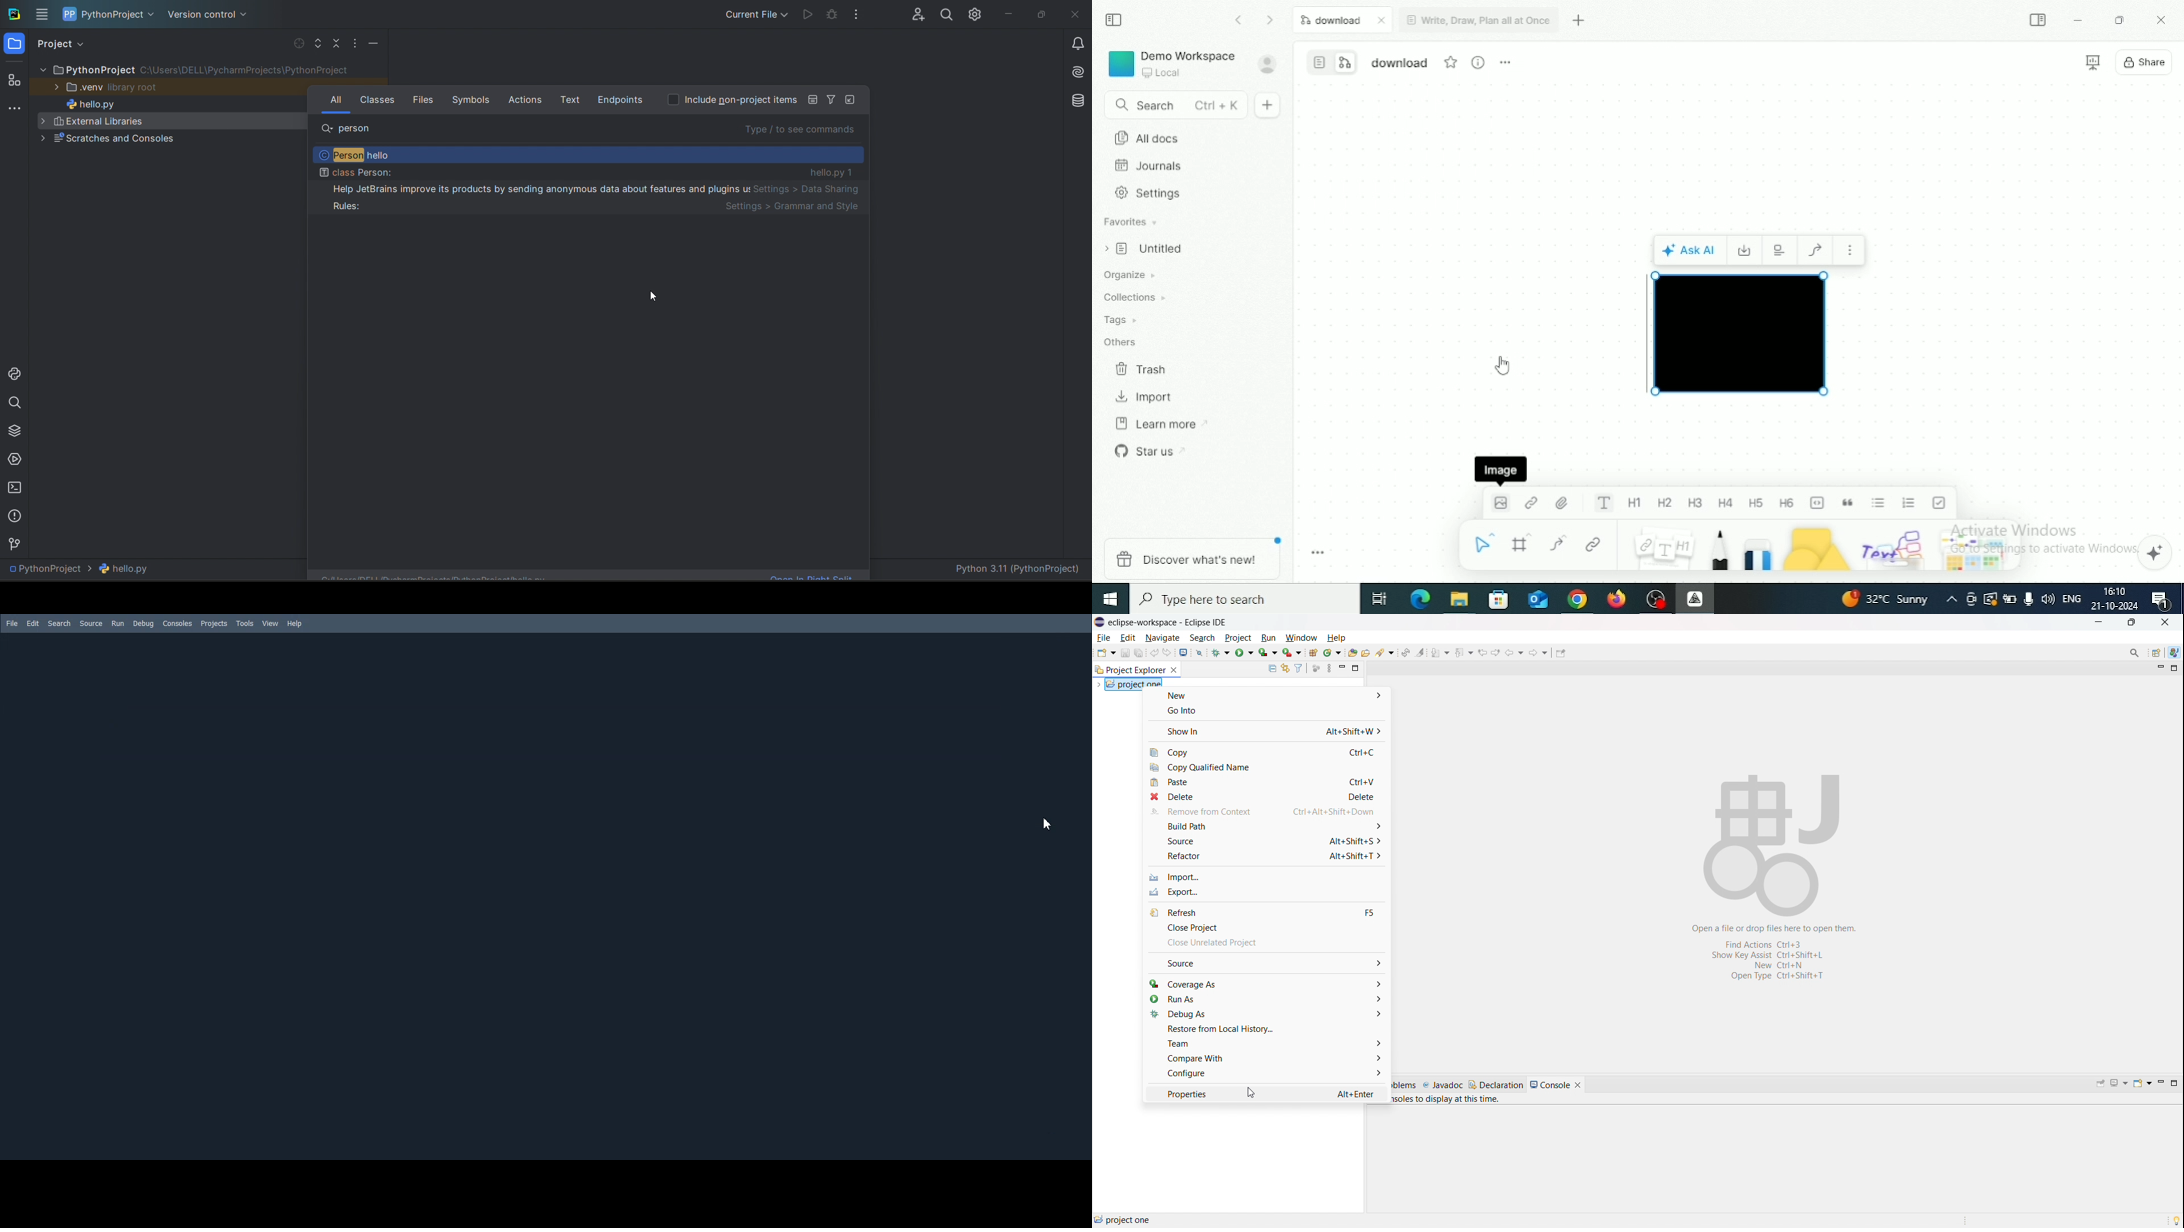 This screenshot has height=1232, width=2184. Describe the element at coordinates (1695, 598) in the screenshot. I see `Affine` at that location.